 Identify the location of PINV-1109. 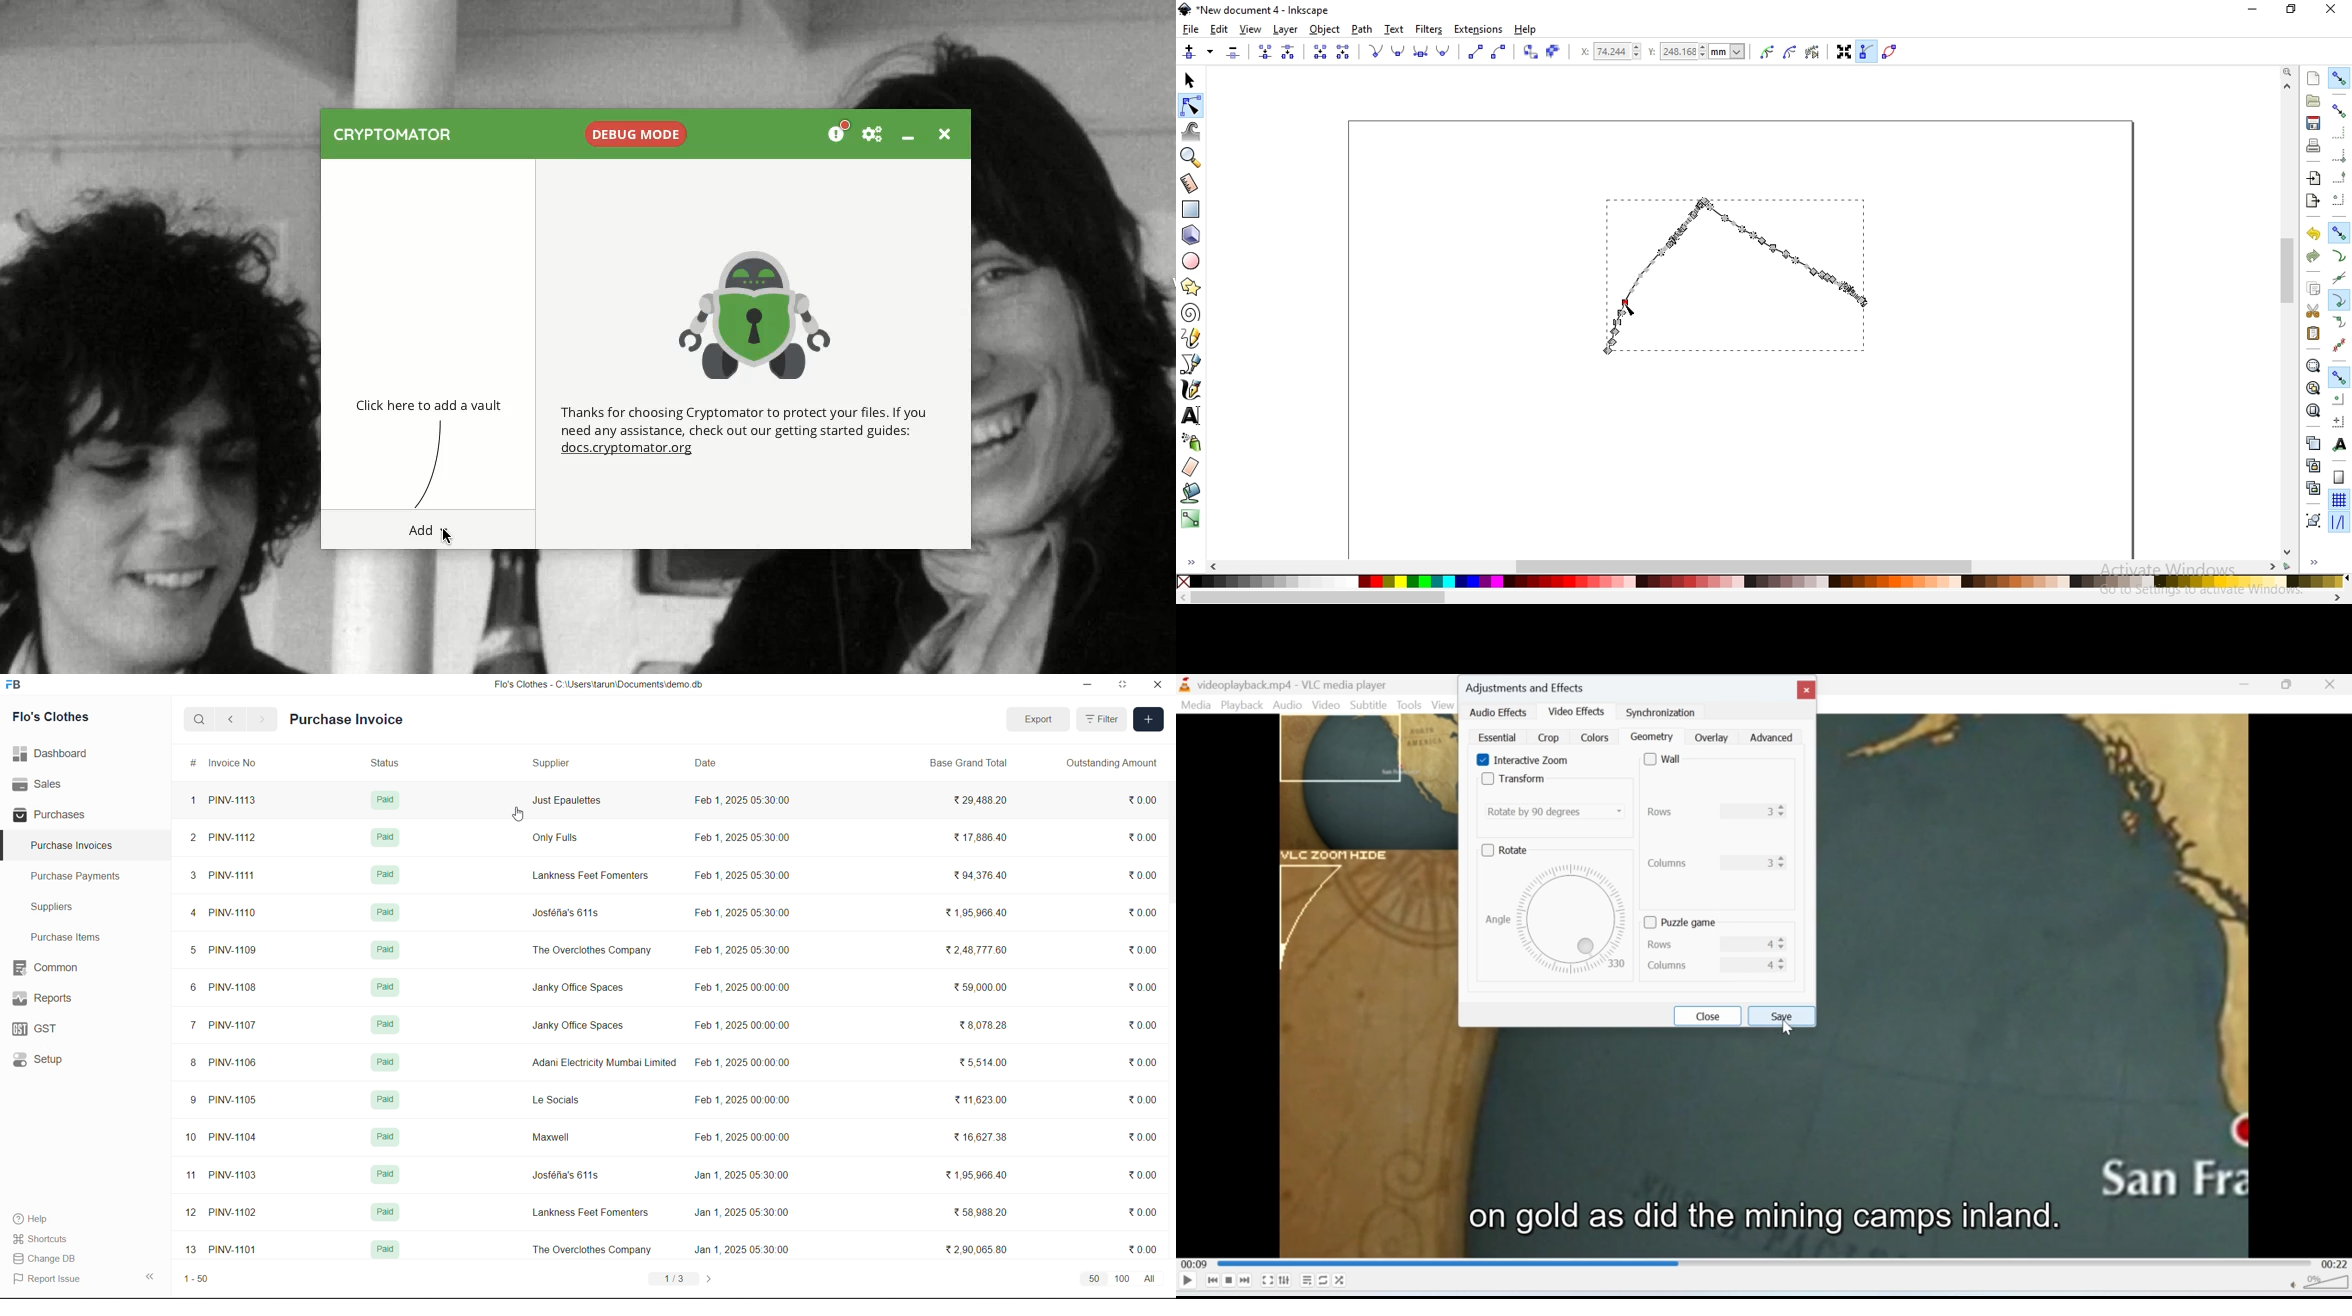
(241, 953).